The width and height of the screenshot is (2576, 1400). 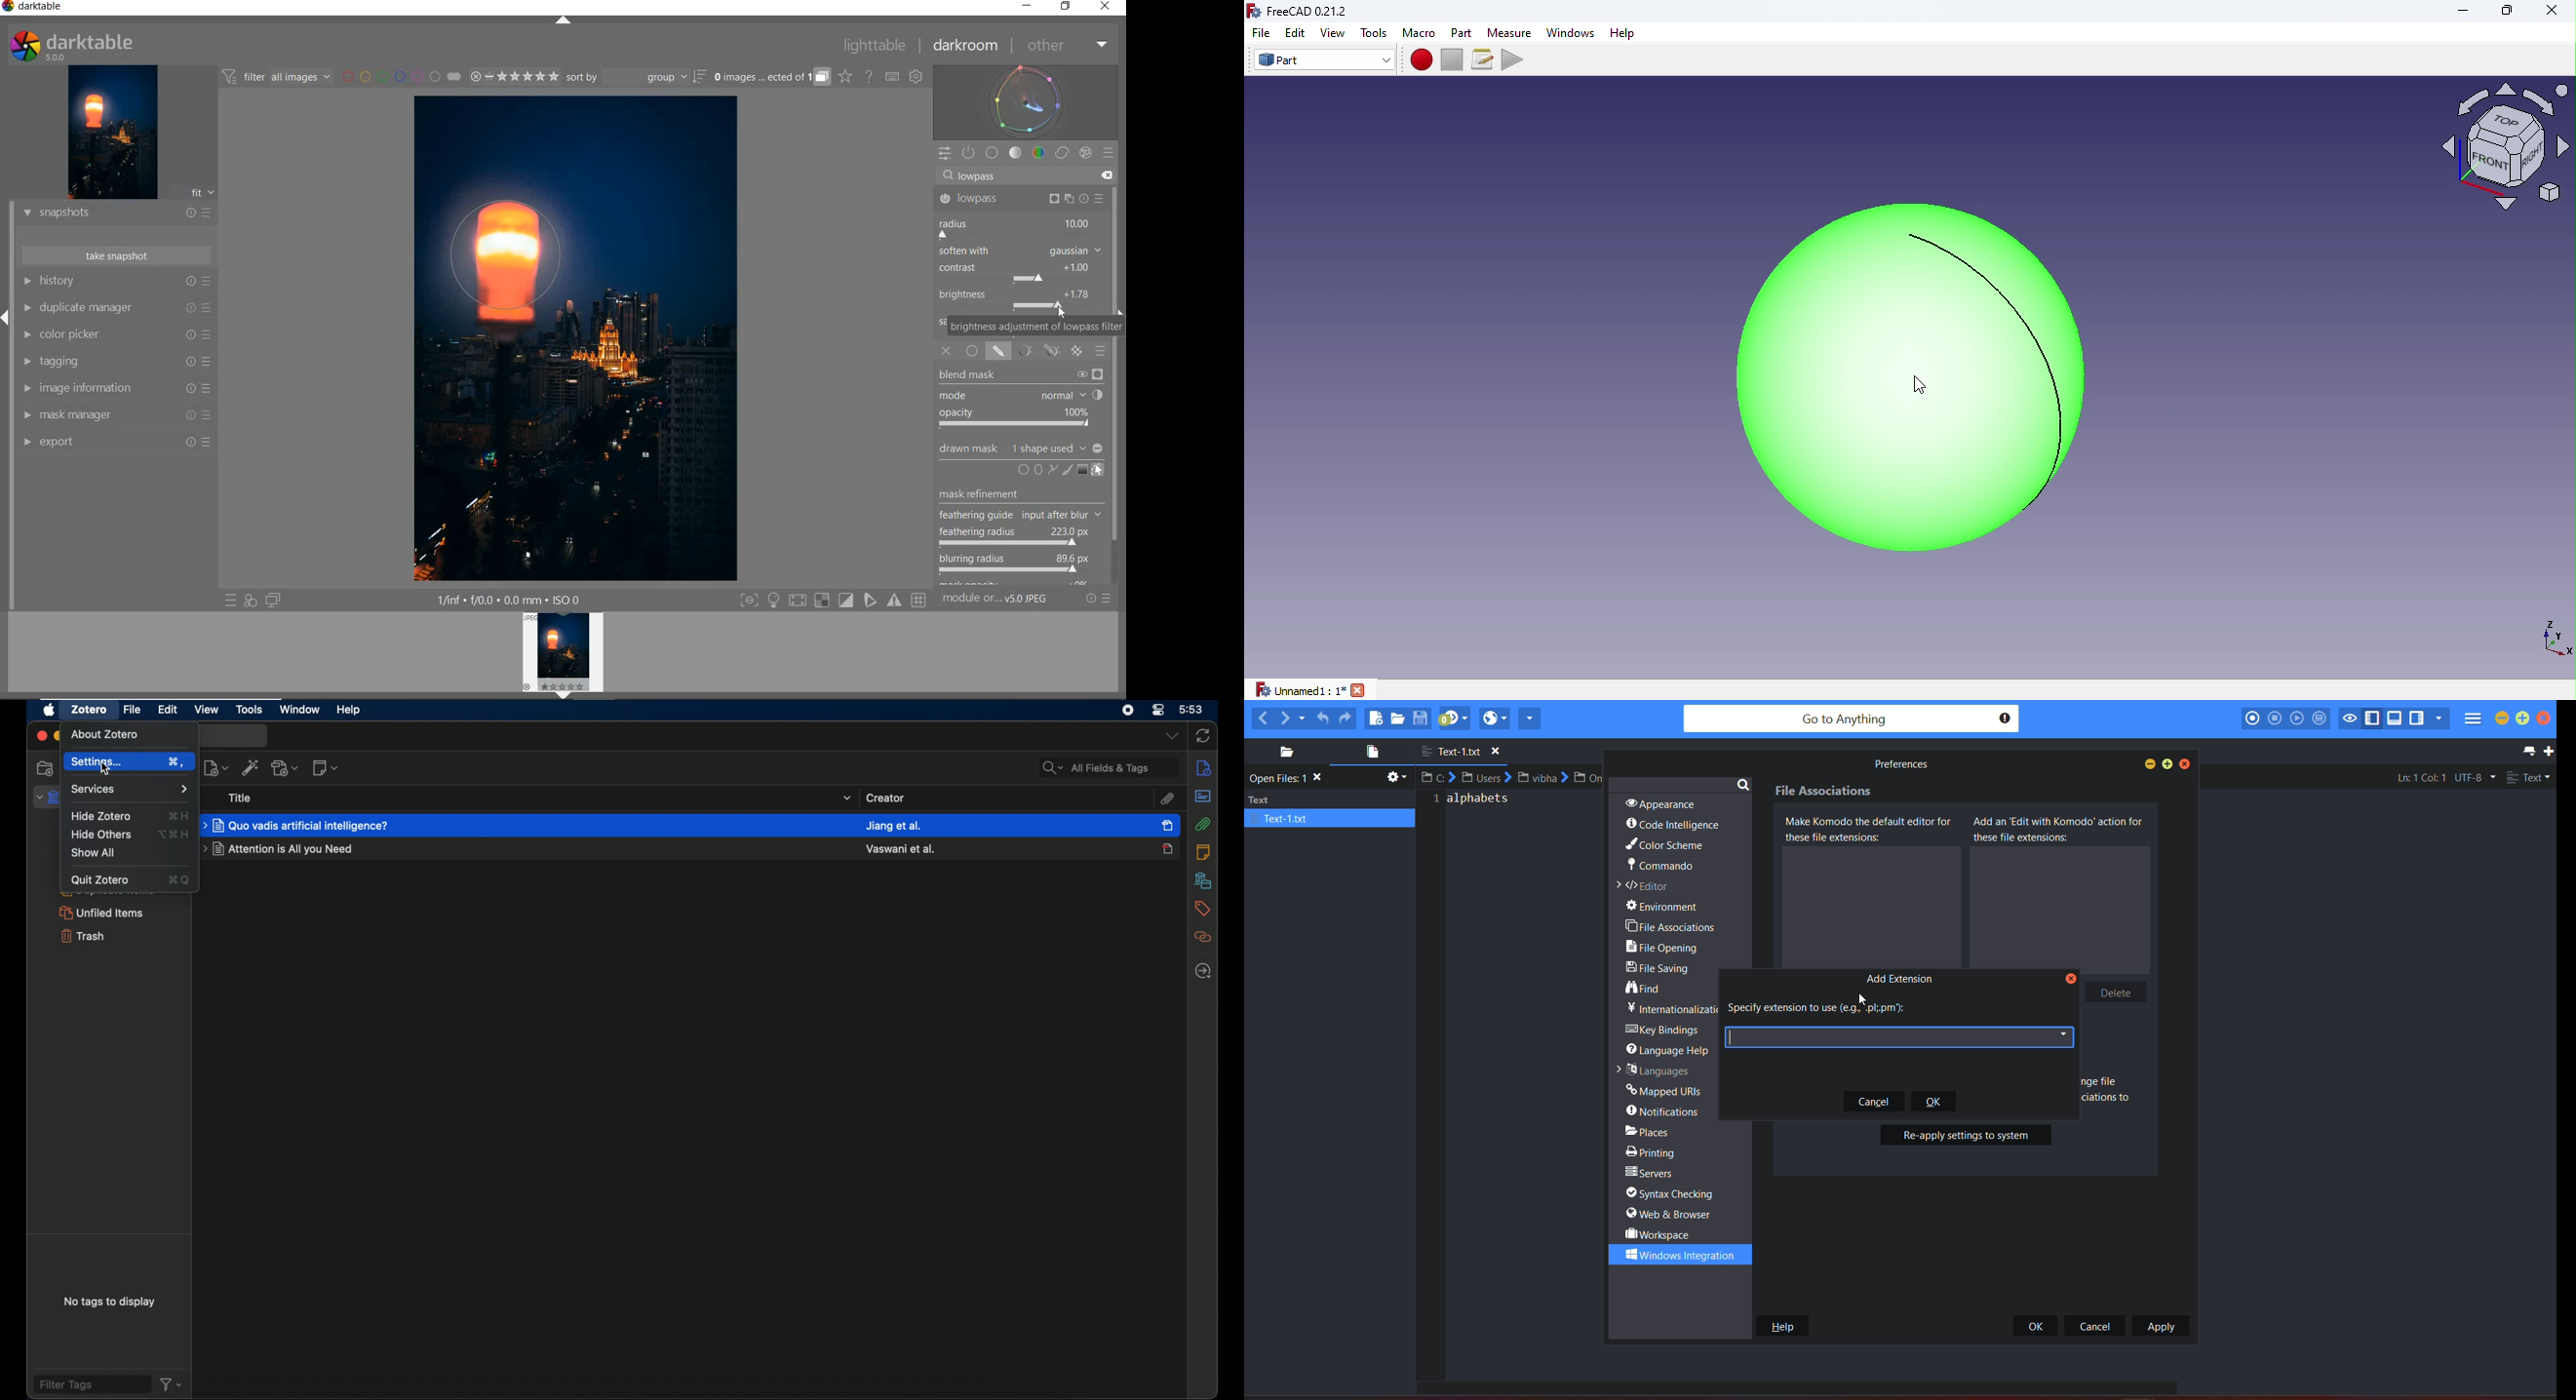 I want to click on close, so click(x=2186, y=764).